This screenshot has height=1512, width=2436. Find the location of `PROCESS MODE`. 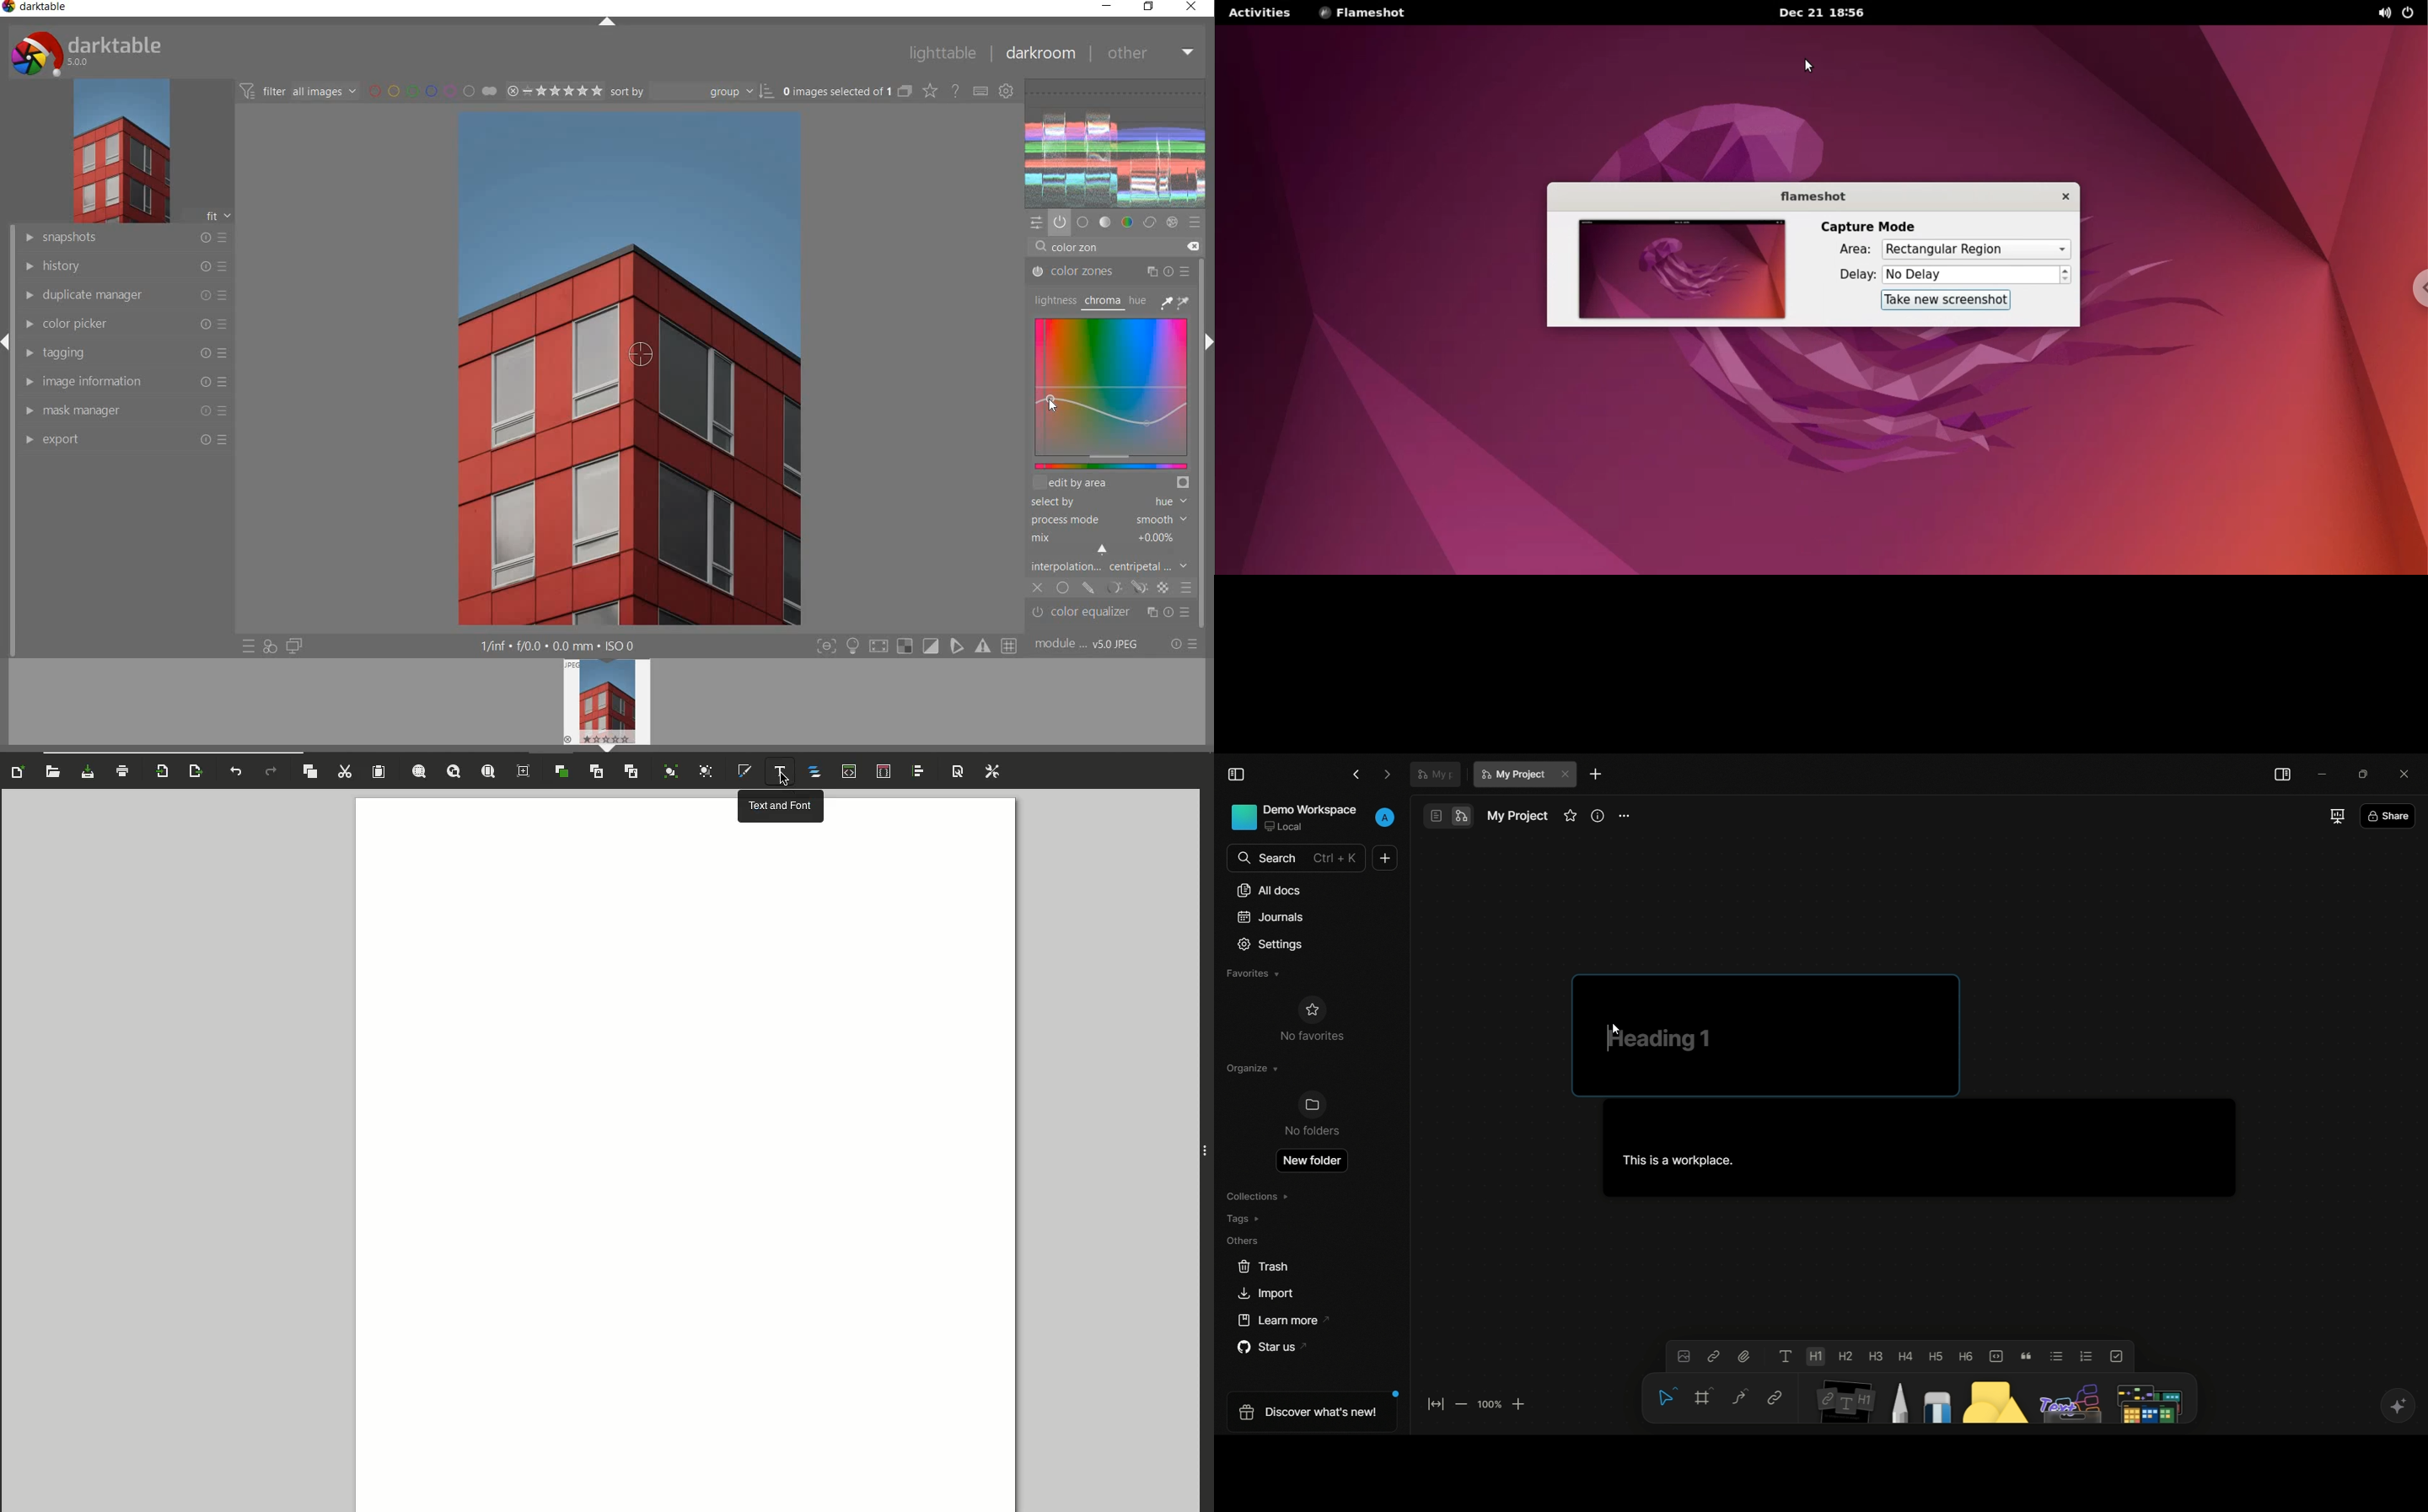

PROCESS MODE is located at coordinates (1107, 519).